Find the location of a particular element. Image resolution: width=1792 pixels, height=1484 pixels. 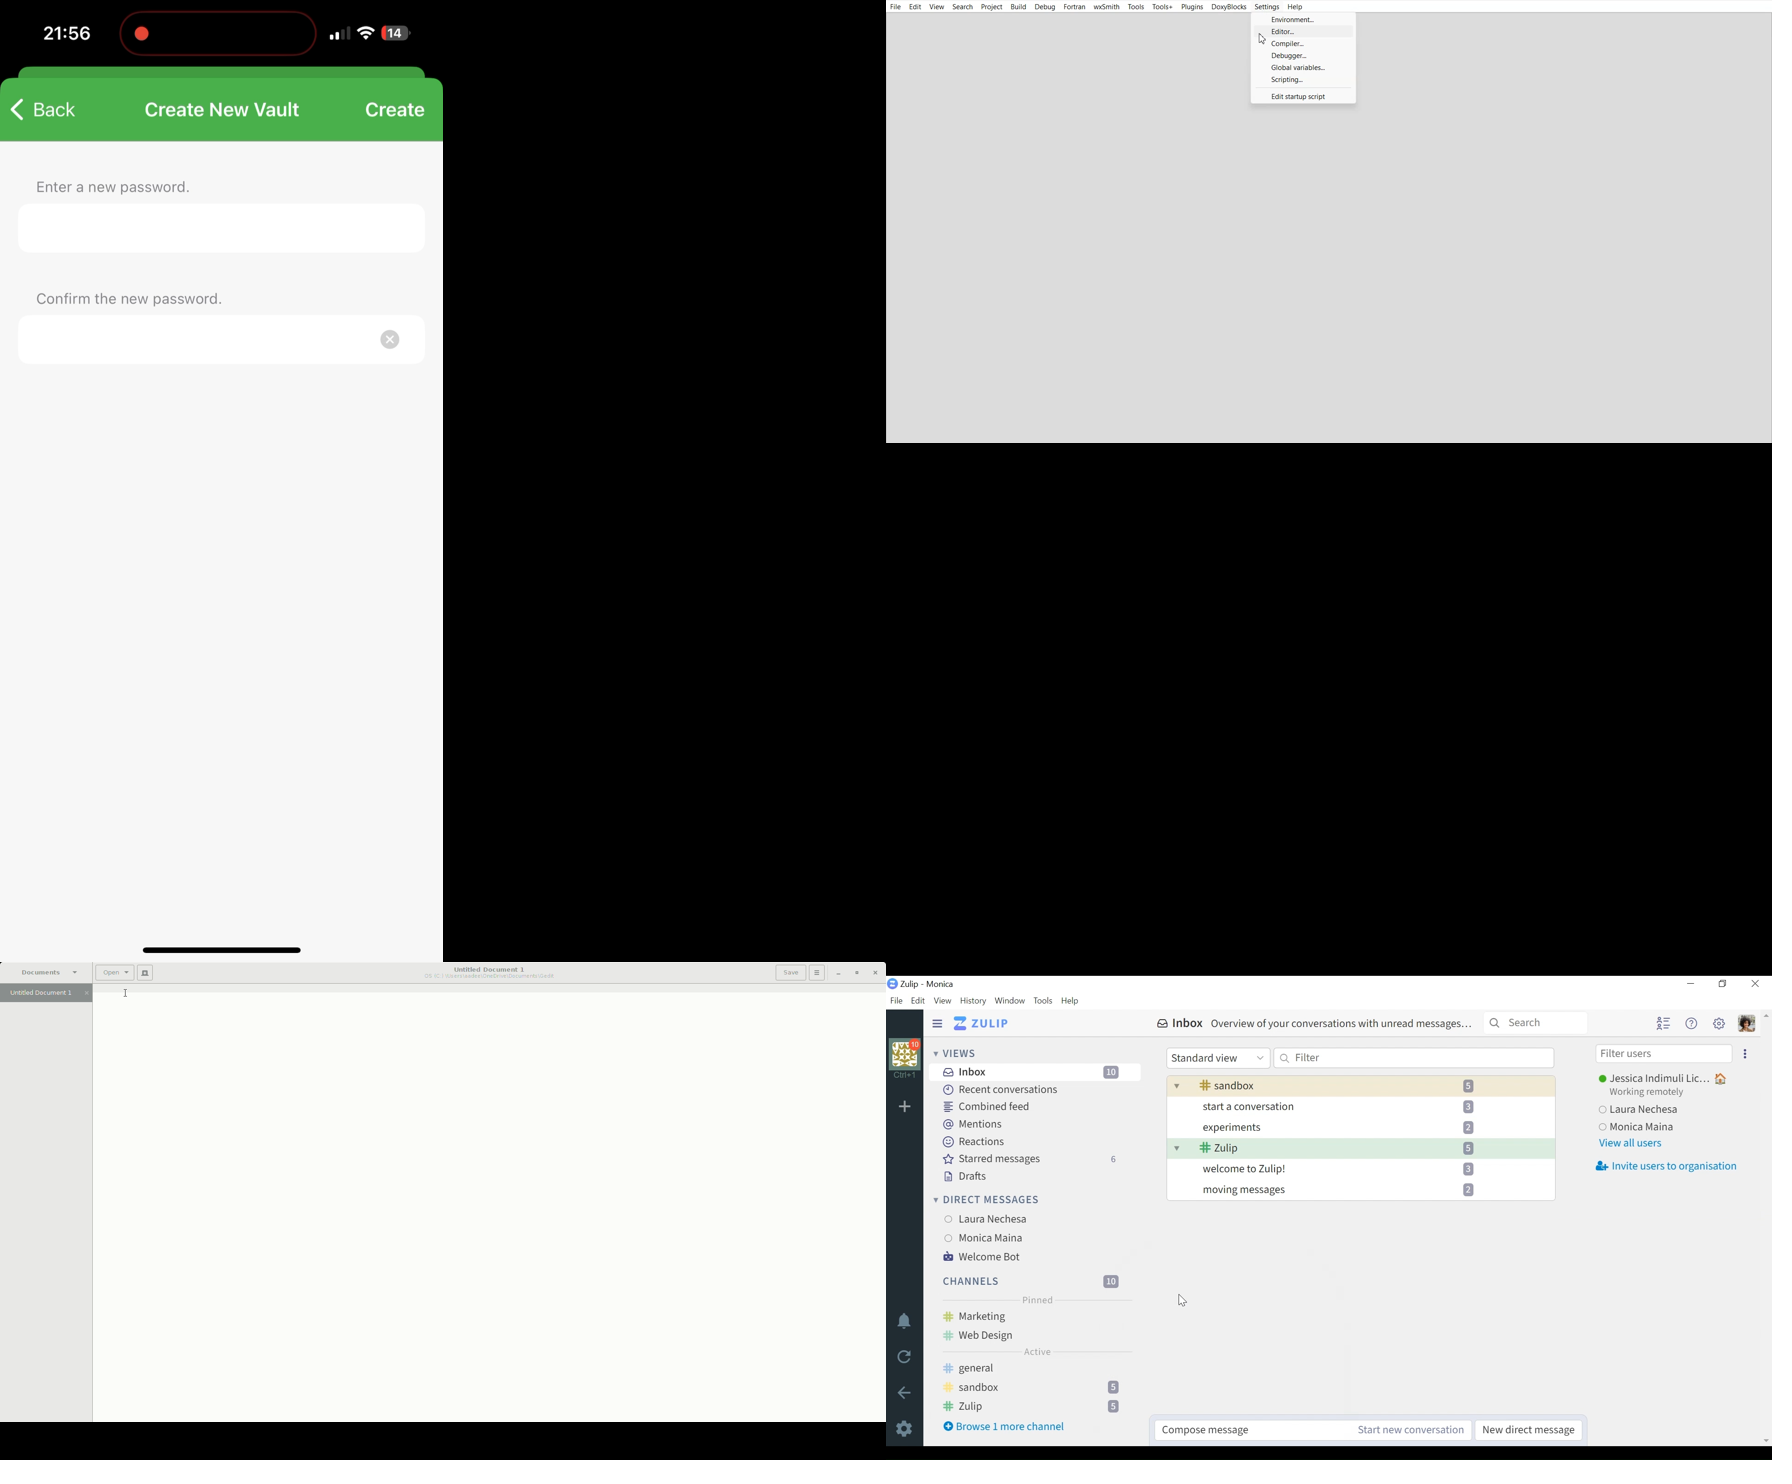

Debugger is located at coordinates (1303, 55).